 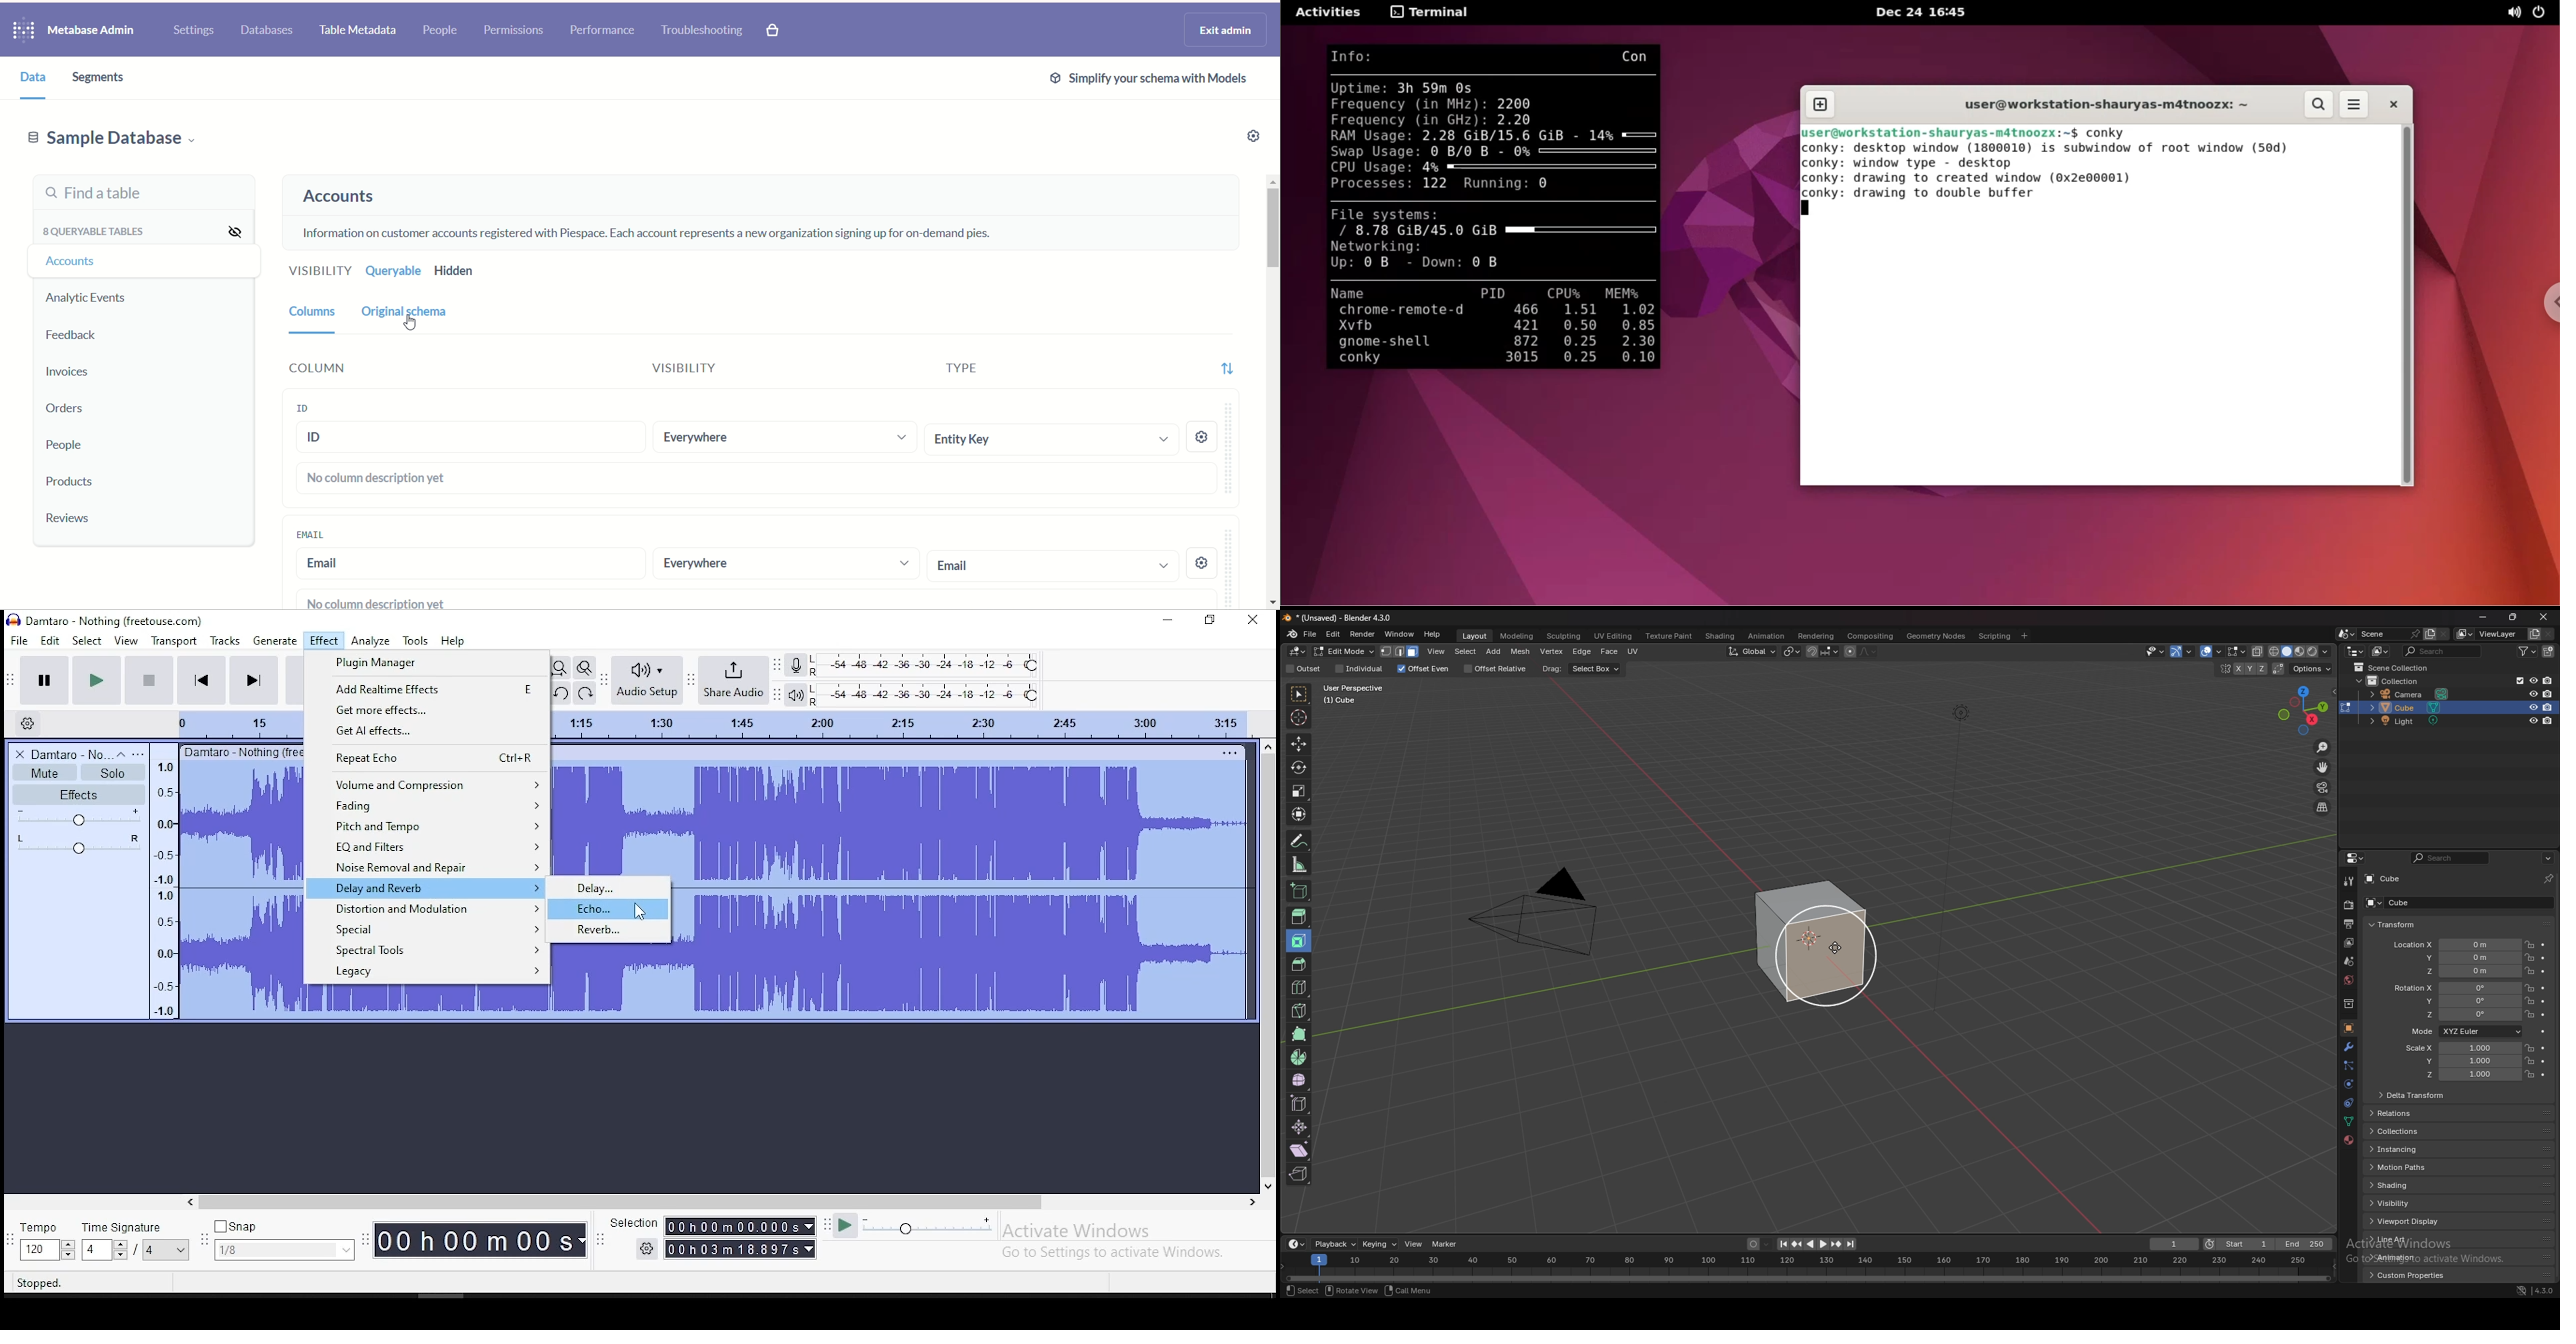 What do you see at coordinates (1052, 568) in the screenshot?
I see `selection` at bounding box center [1052, 568].